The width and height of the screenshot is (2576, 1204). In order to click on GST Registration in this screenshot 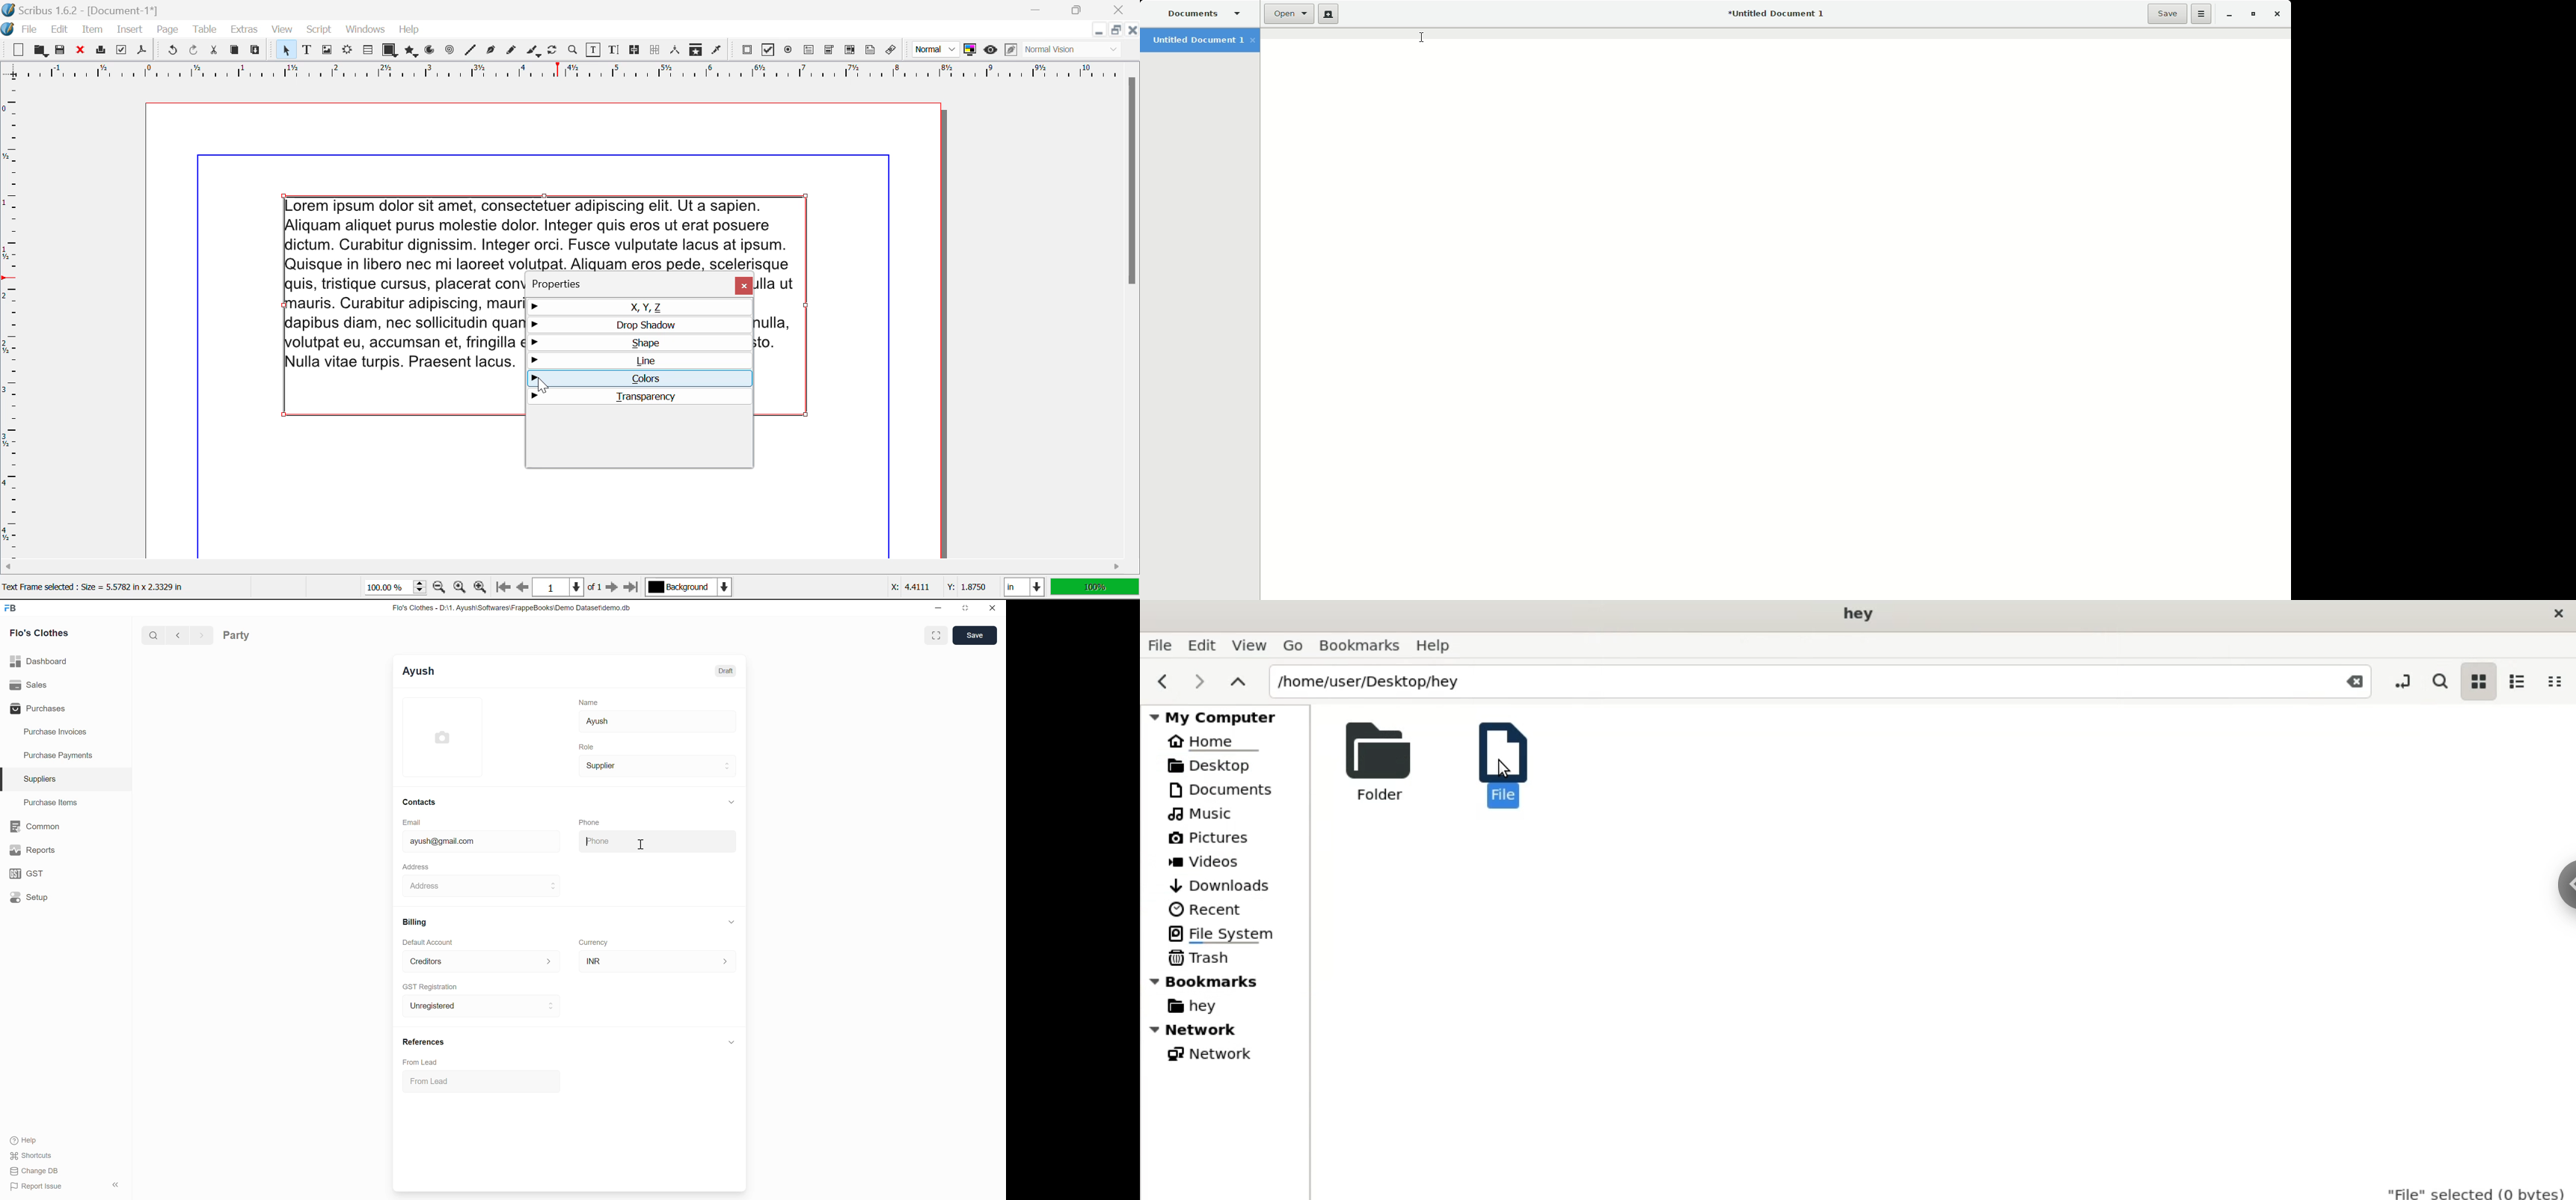, I will do `click(430, 987)`.